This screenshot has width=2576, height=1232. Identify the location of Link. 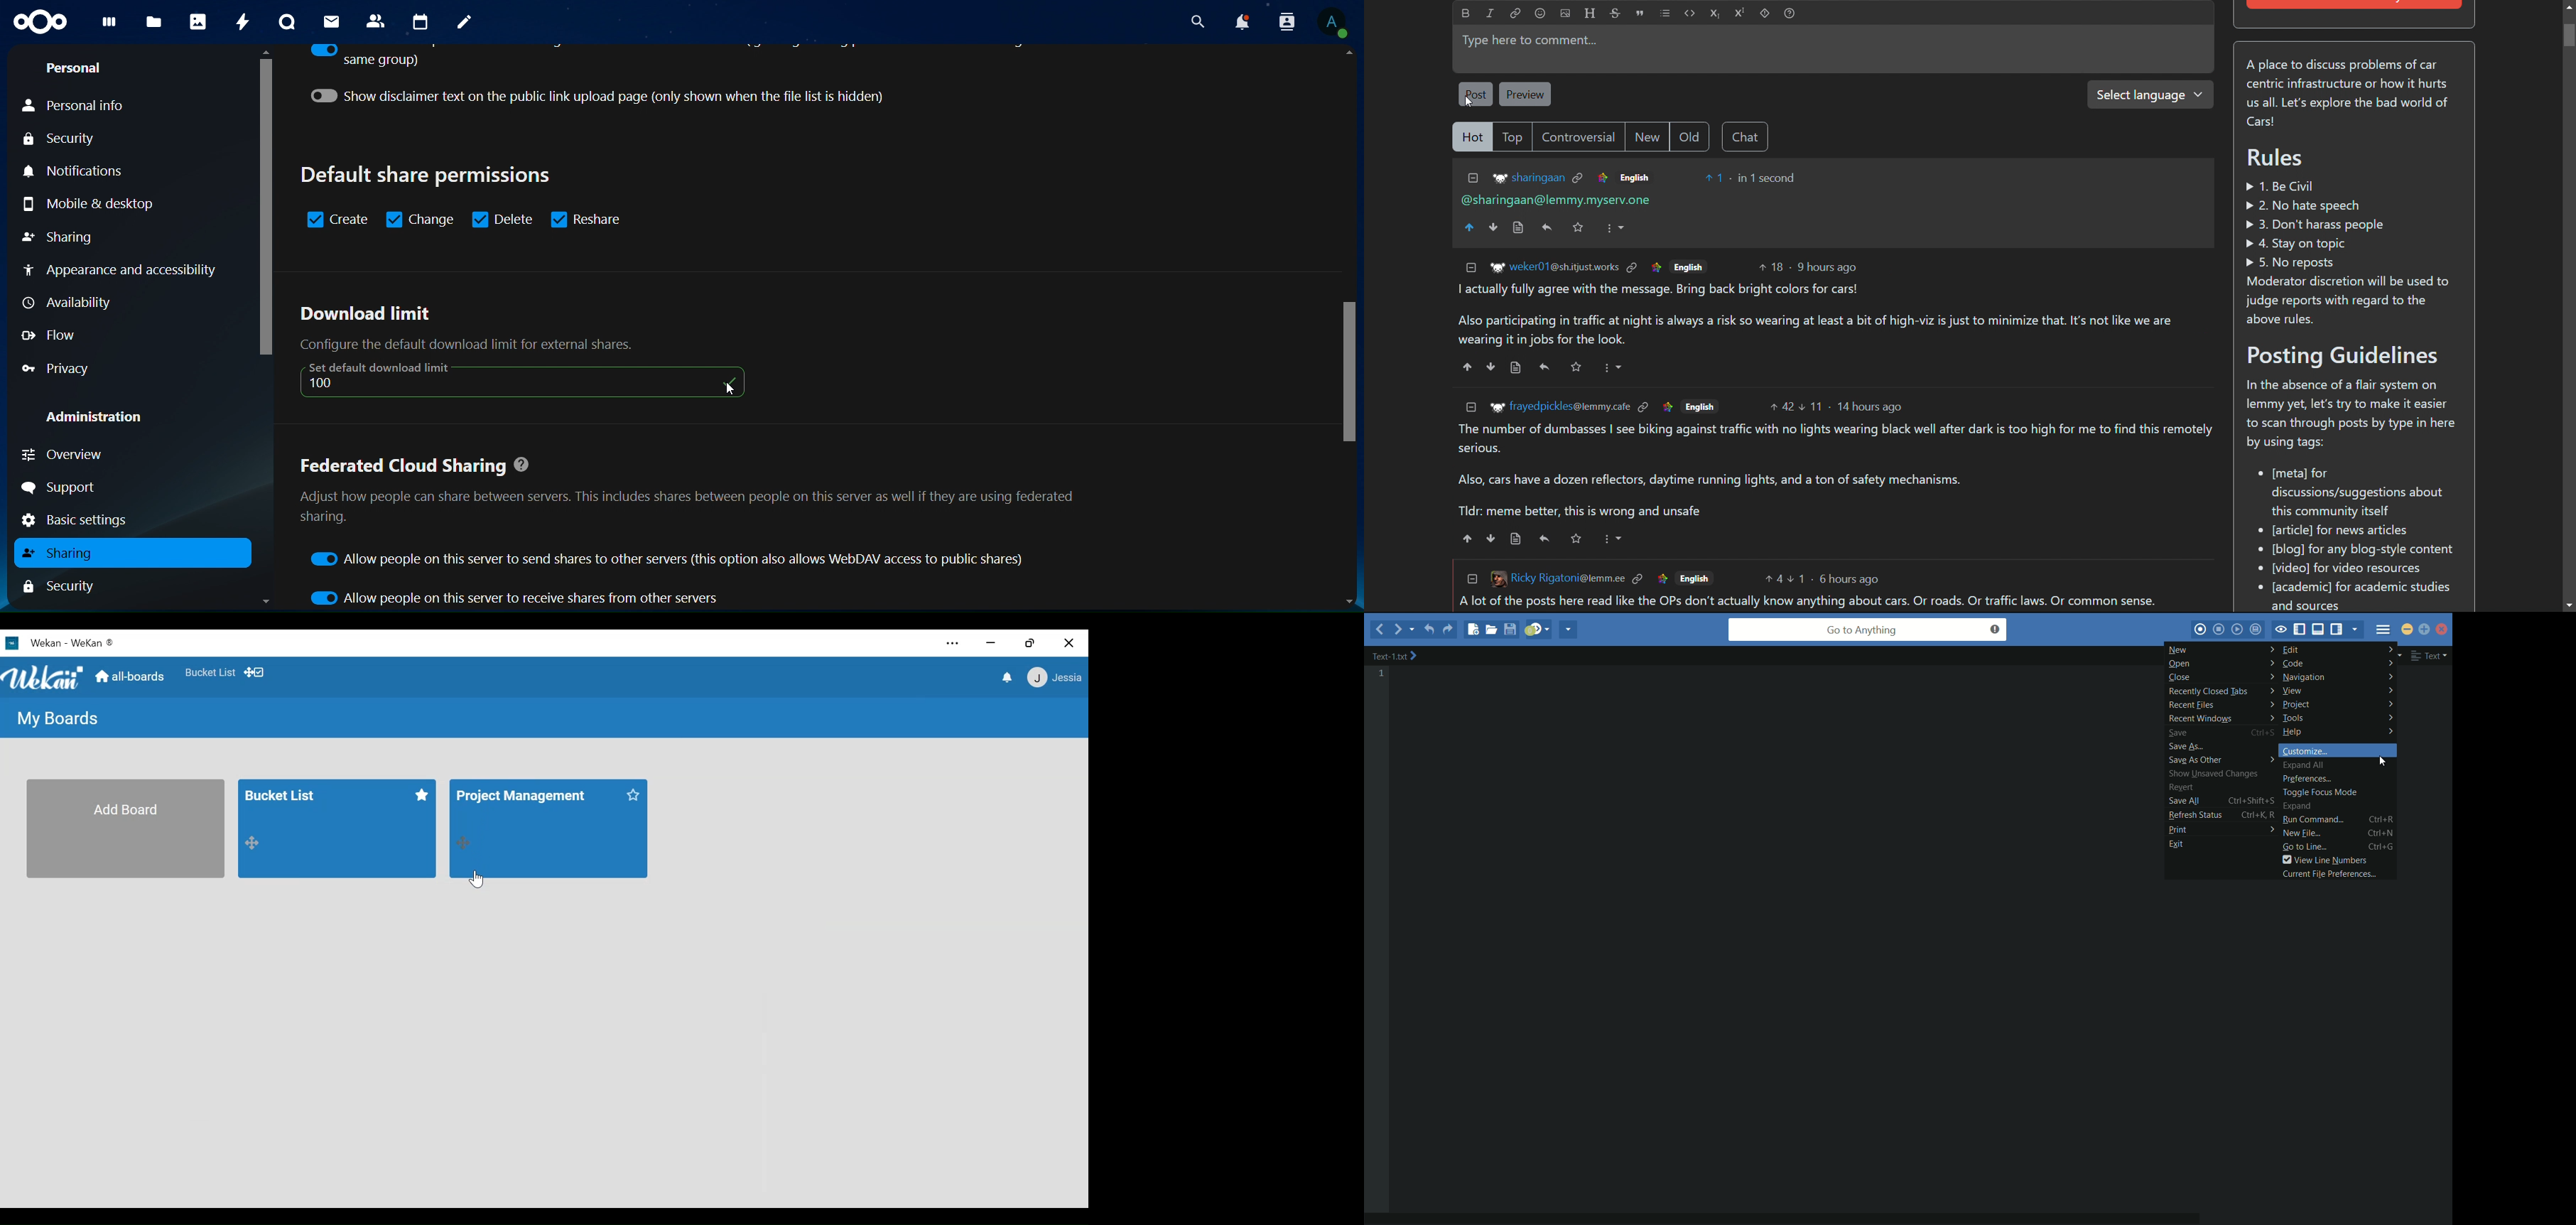
(1579, 177).